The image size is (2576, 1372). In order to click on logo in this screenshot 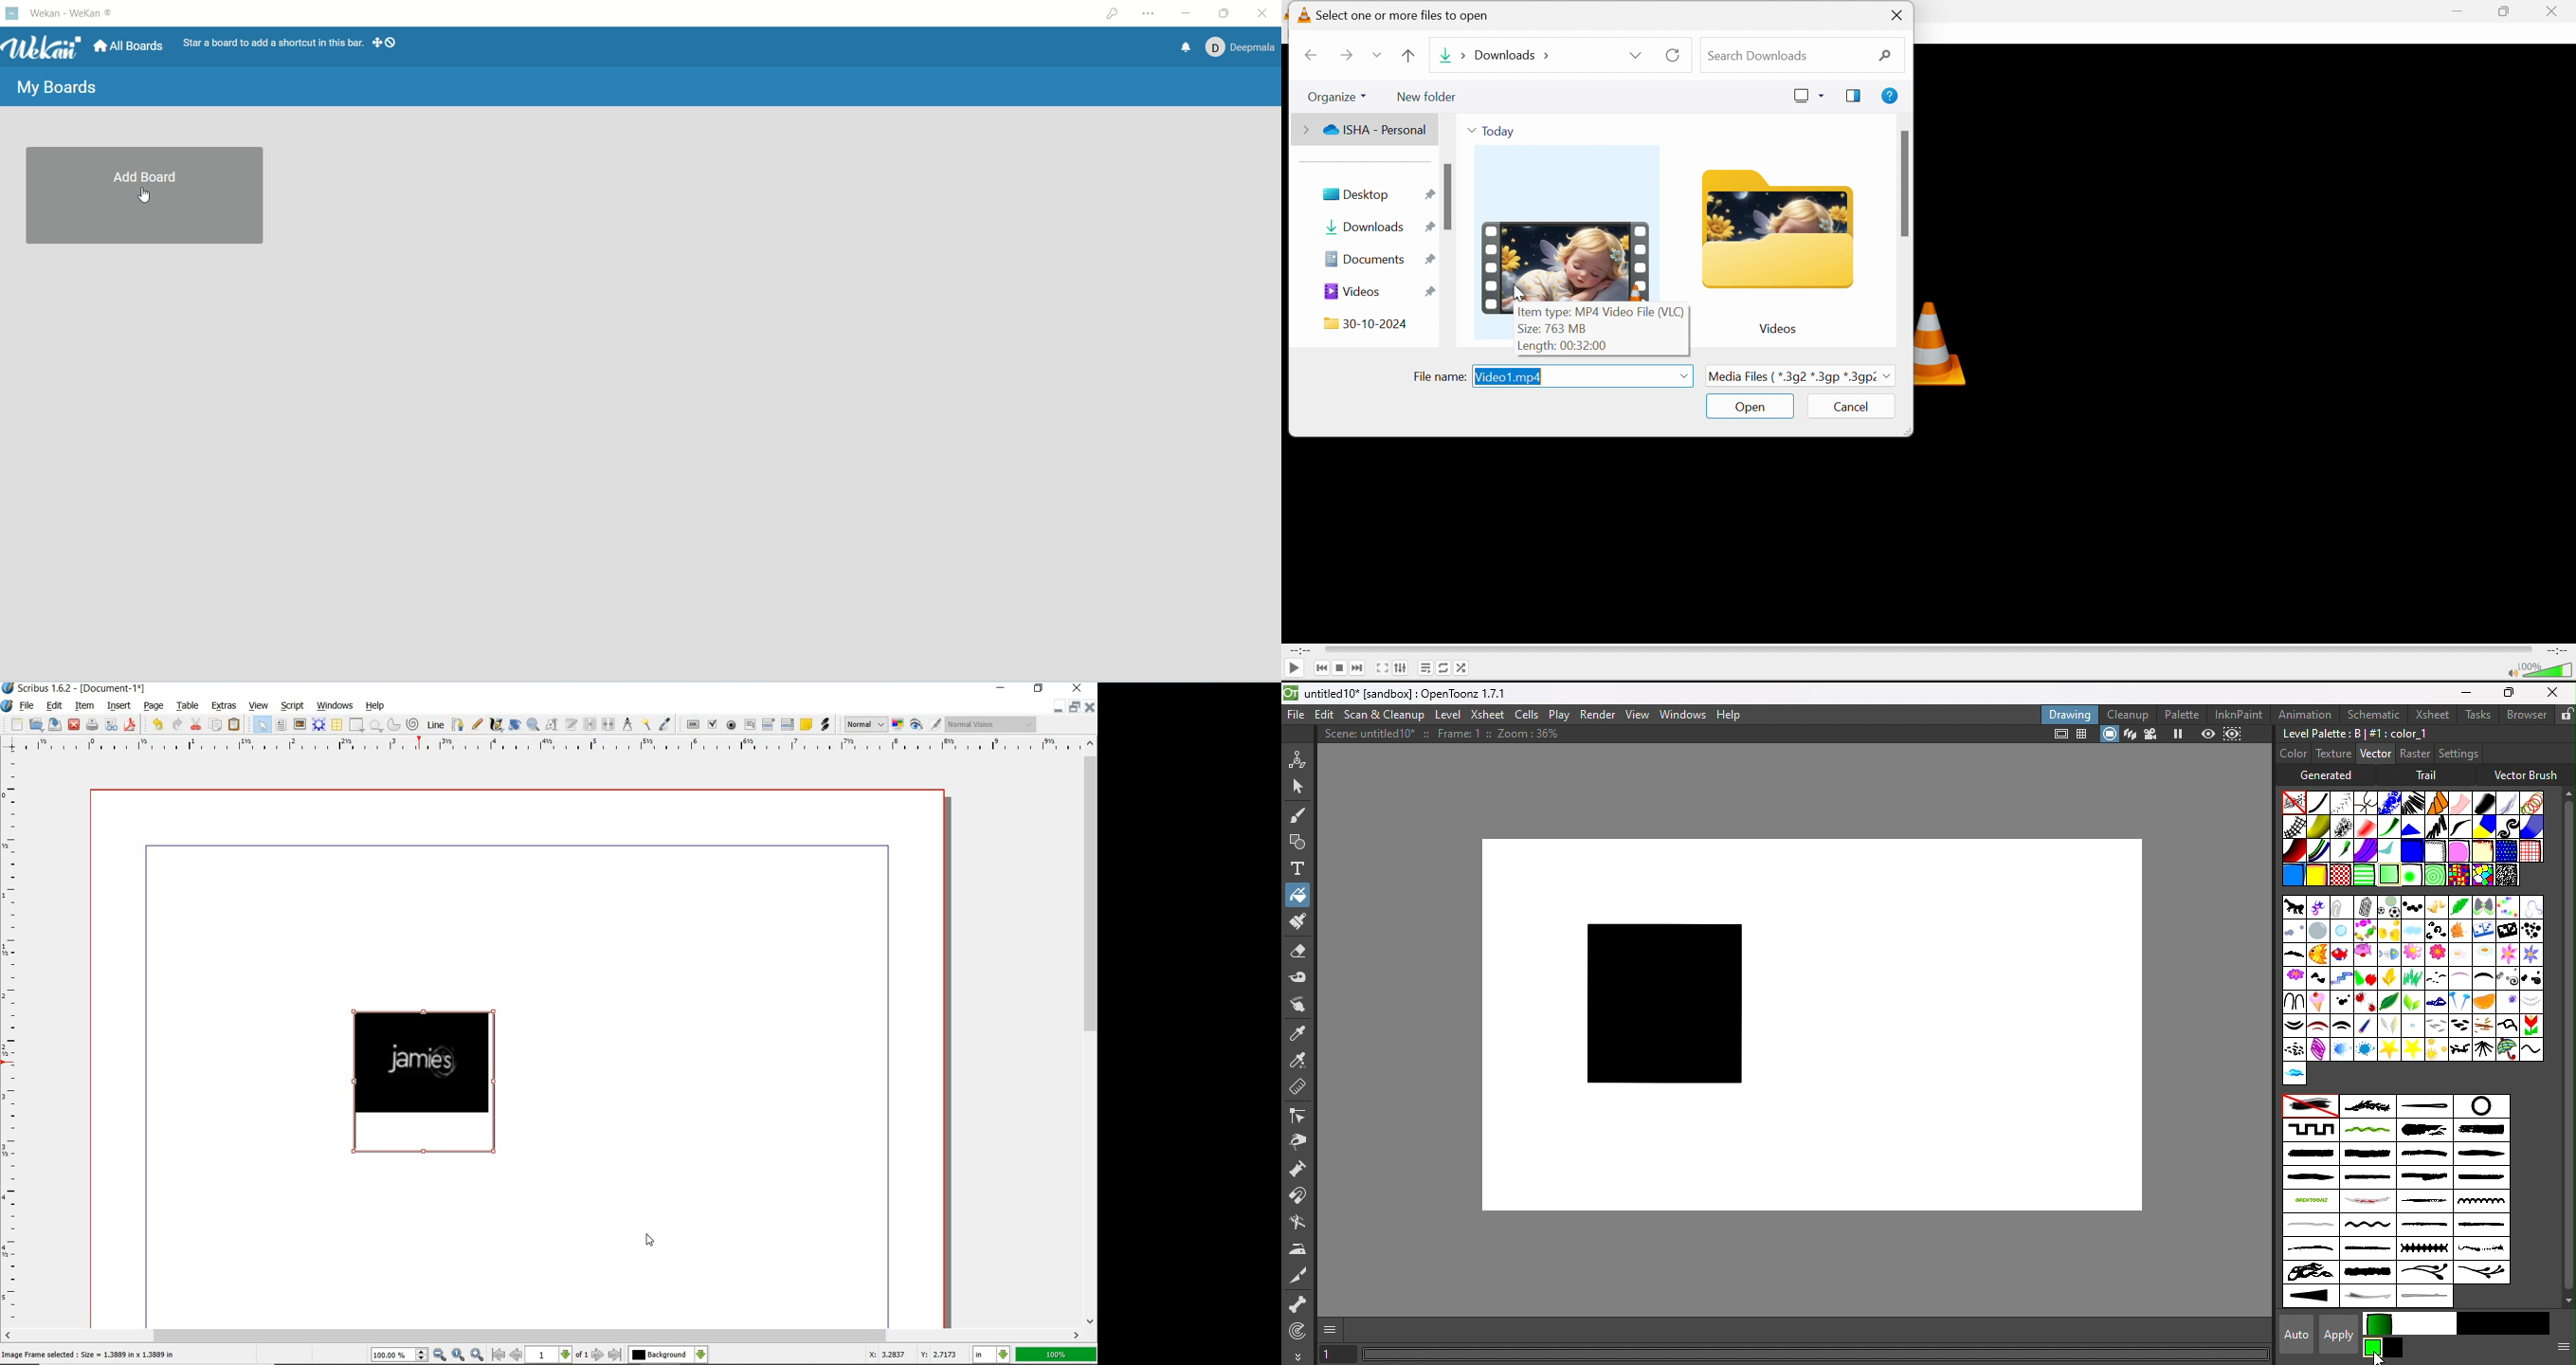, I will do `click(12, 14)`.